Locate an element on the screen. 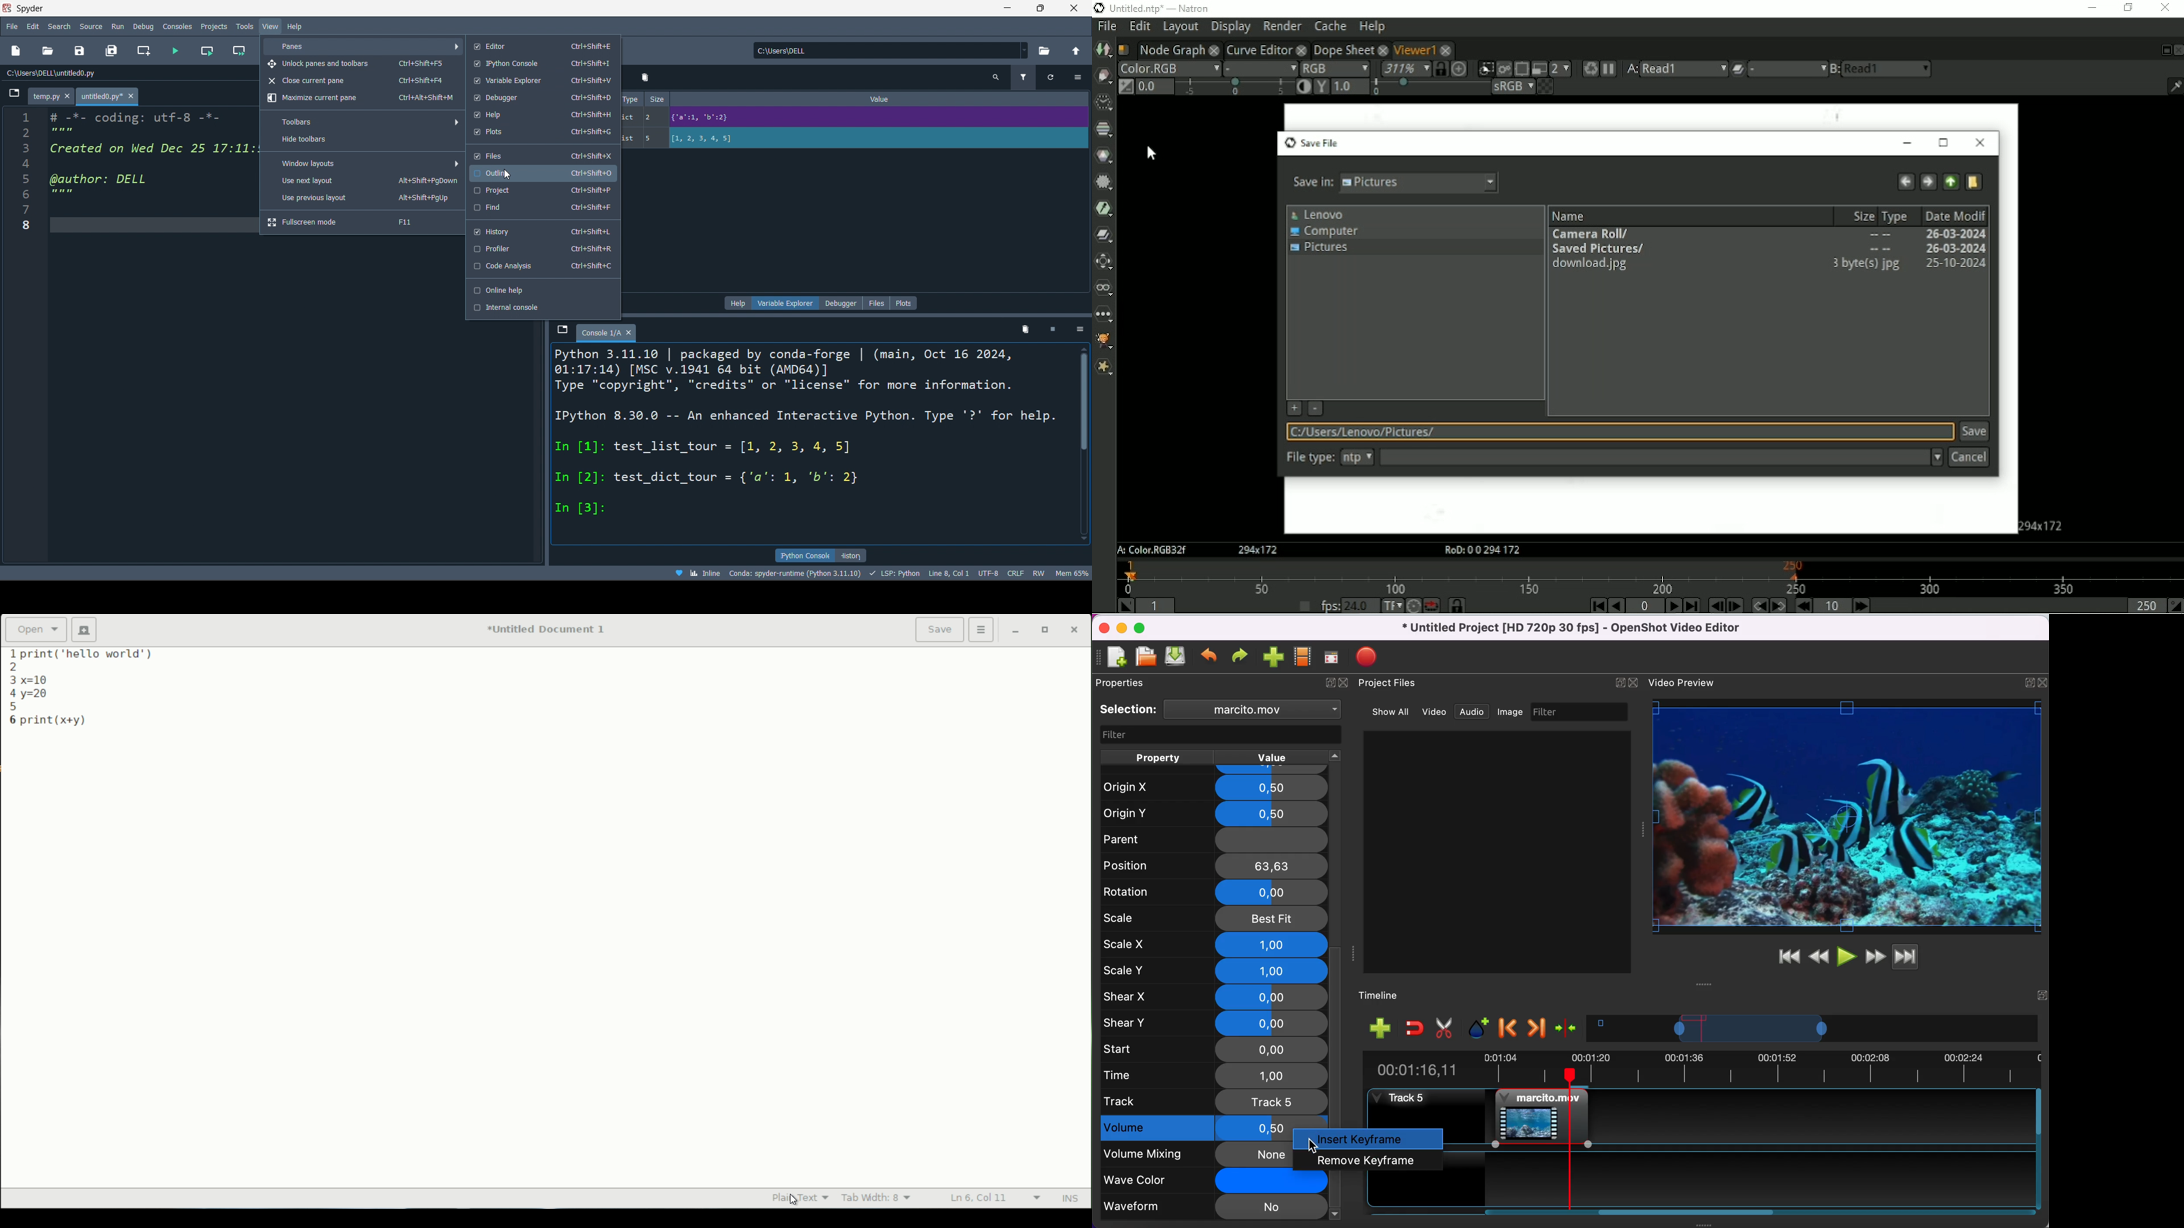 The width and height of the screenshot is (2184, 1232). expand/hide is located at coordinates (1618, 682).